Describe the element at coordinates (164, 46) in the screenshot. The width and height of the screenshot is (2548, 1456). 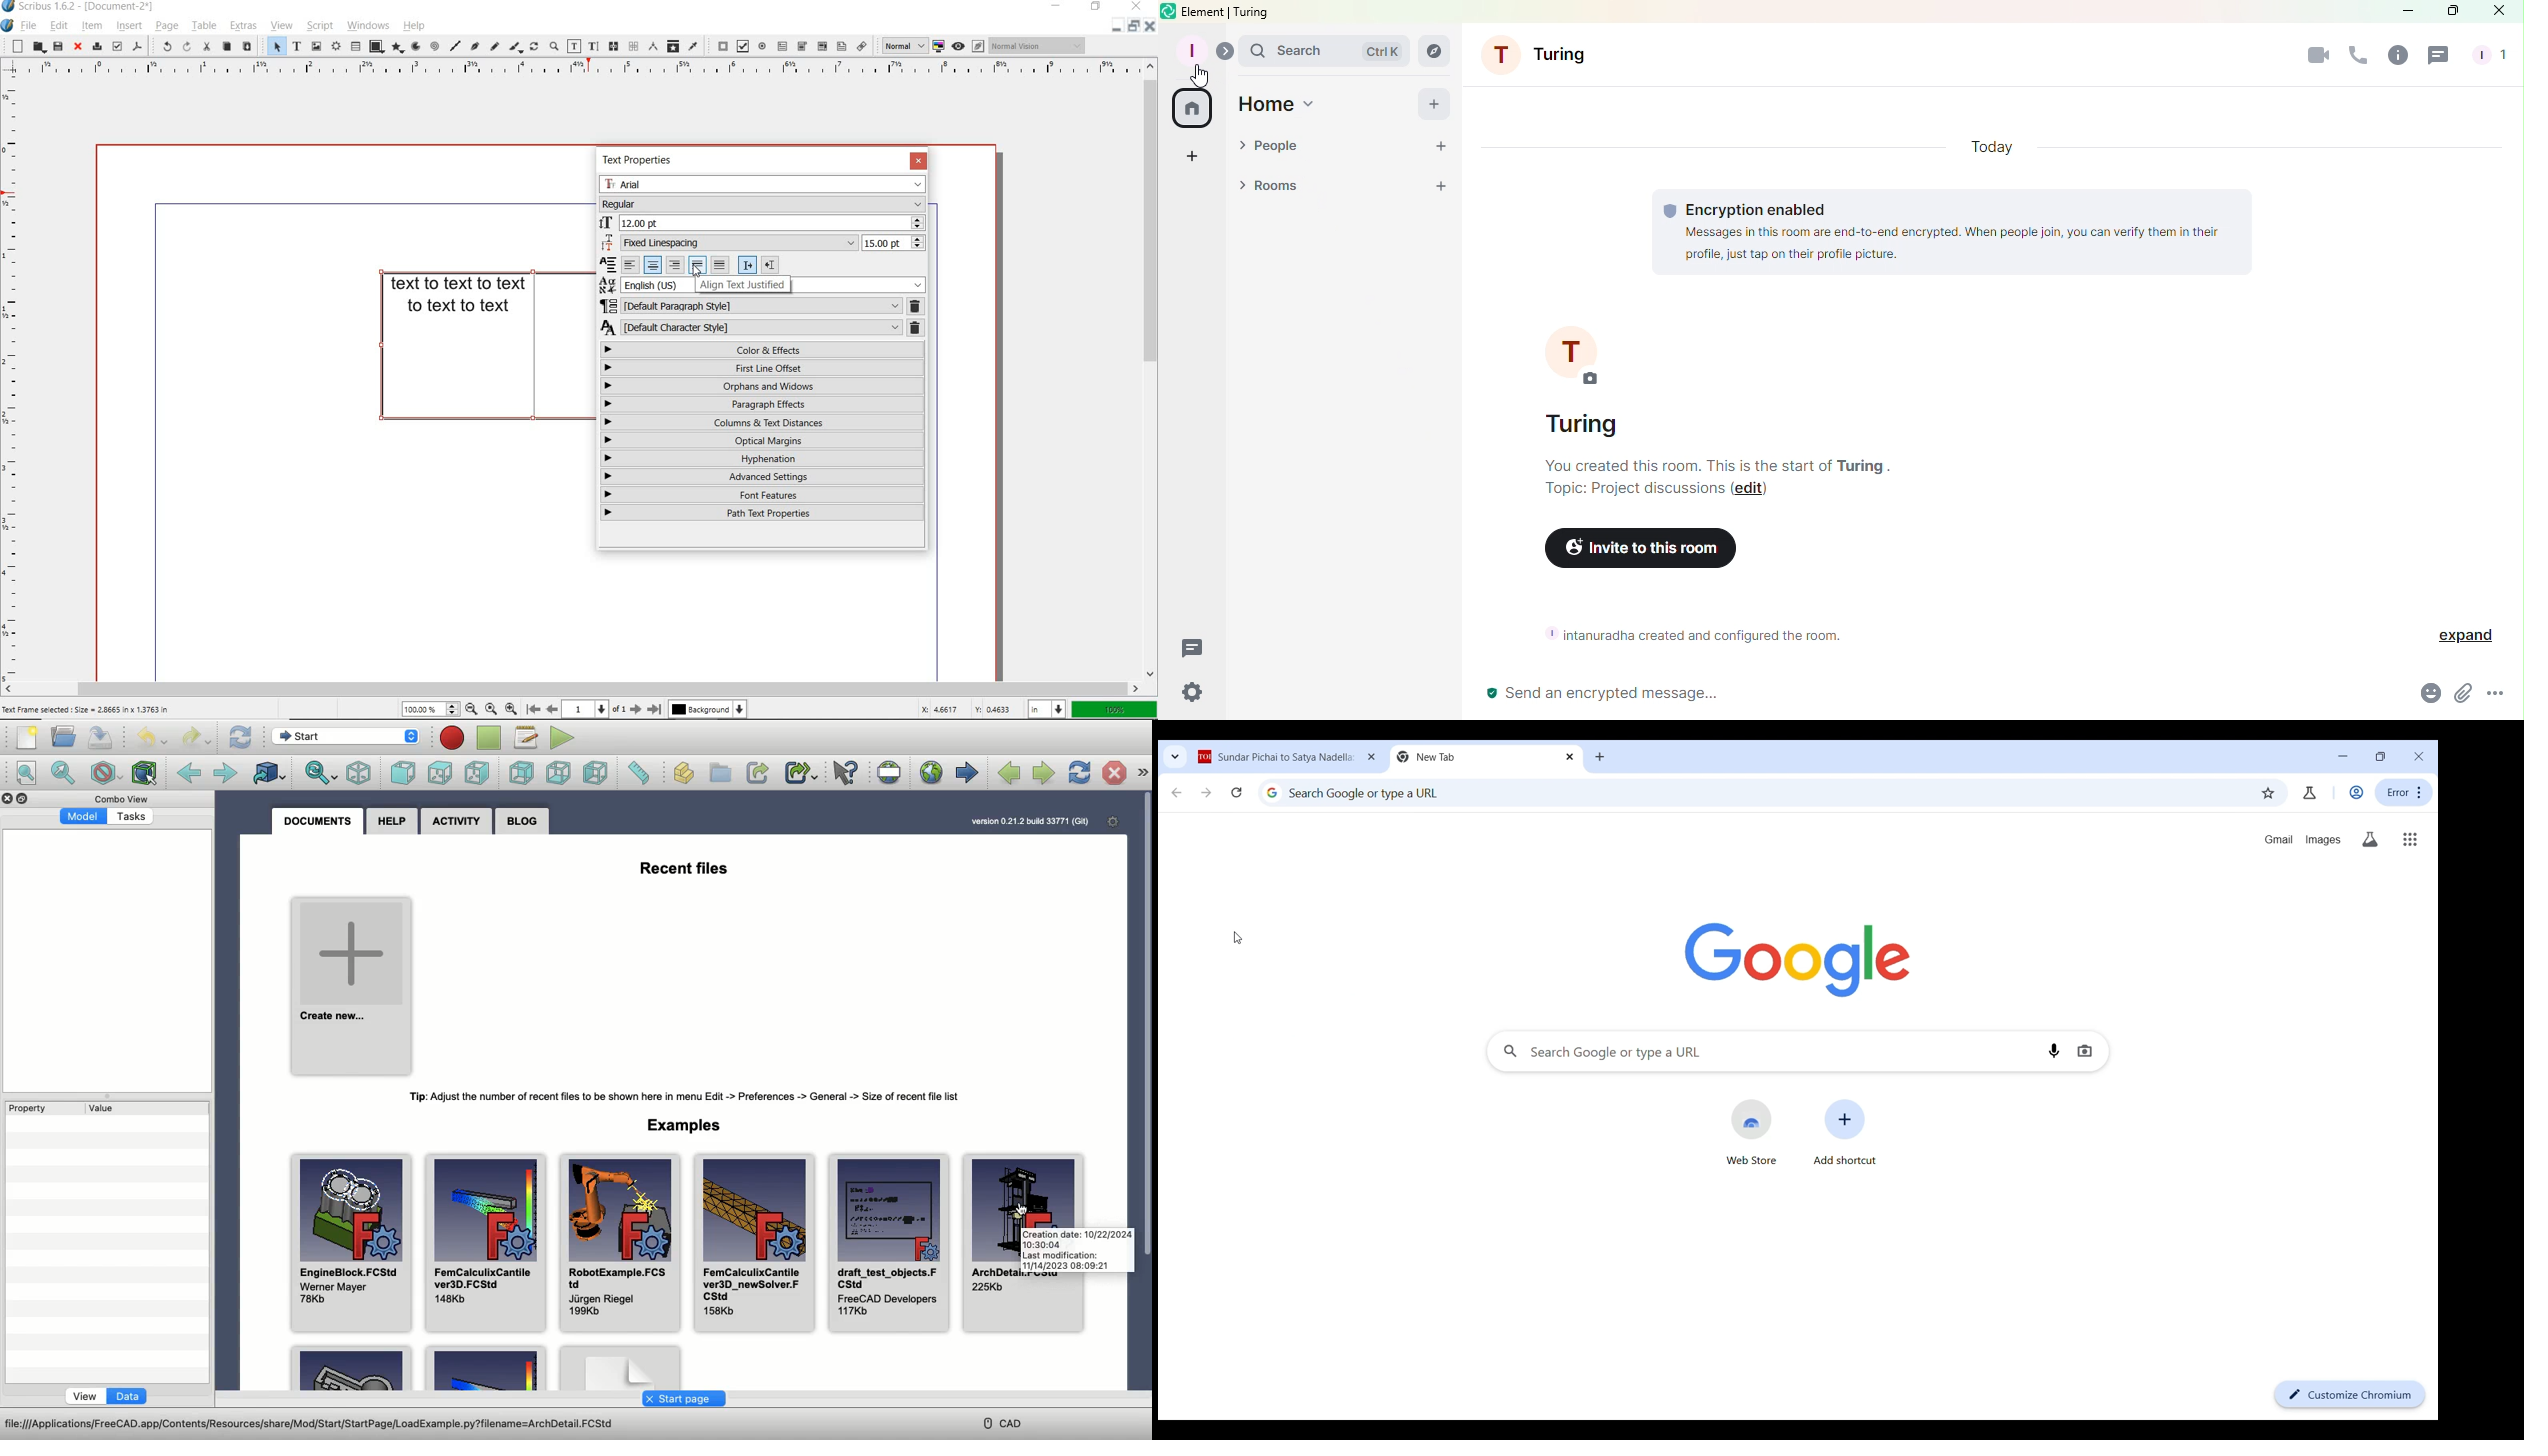
I see `undo` at that location.